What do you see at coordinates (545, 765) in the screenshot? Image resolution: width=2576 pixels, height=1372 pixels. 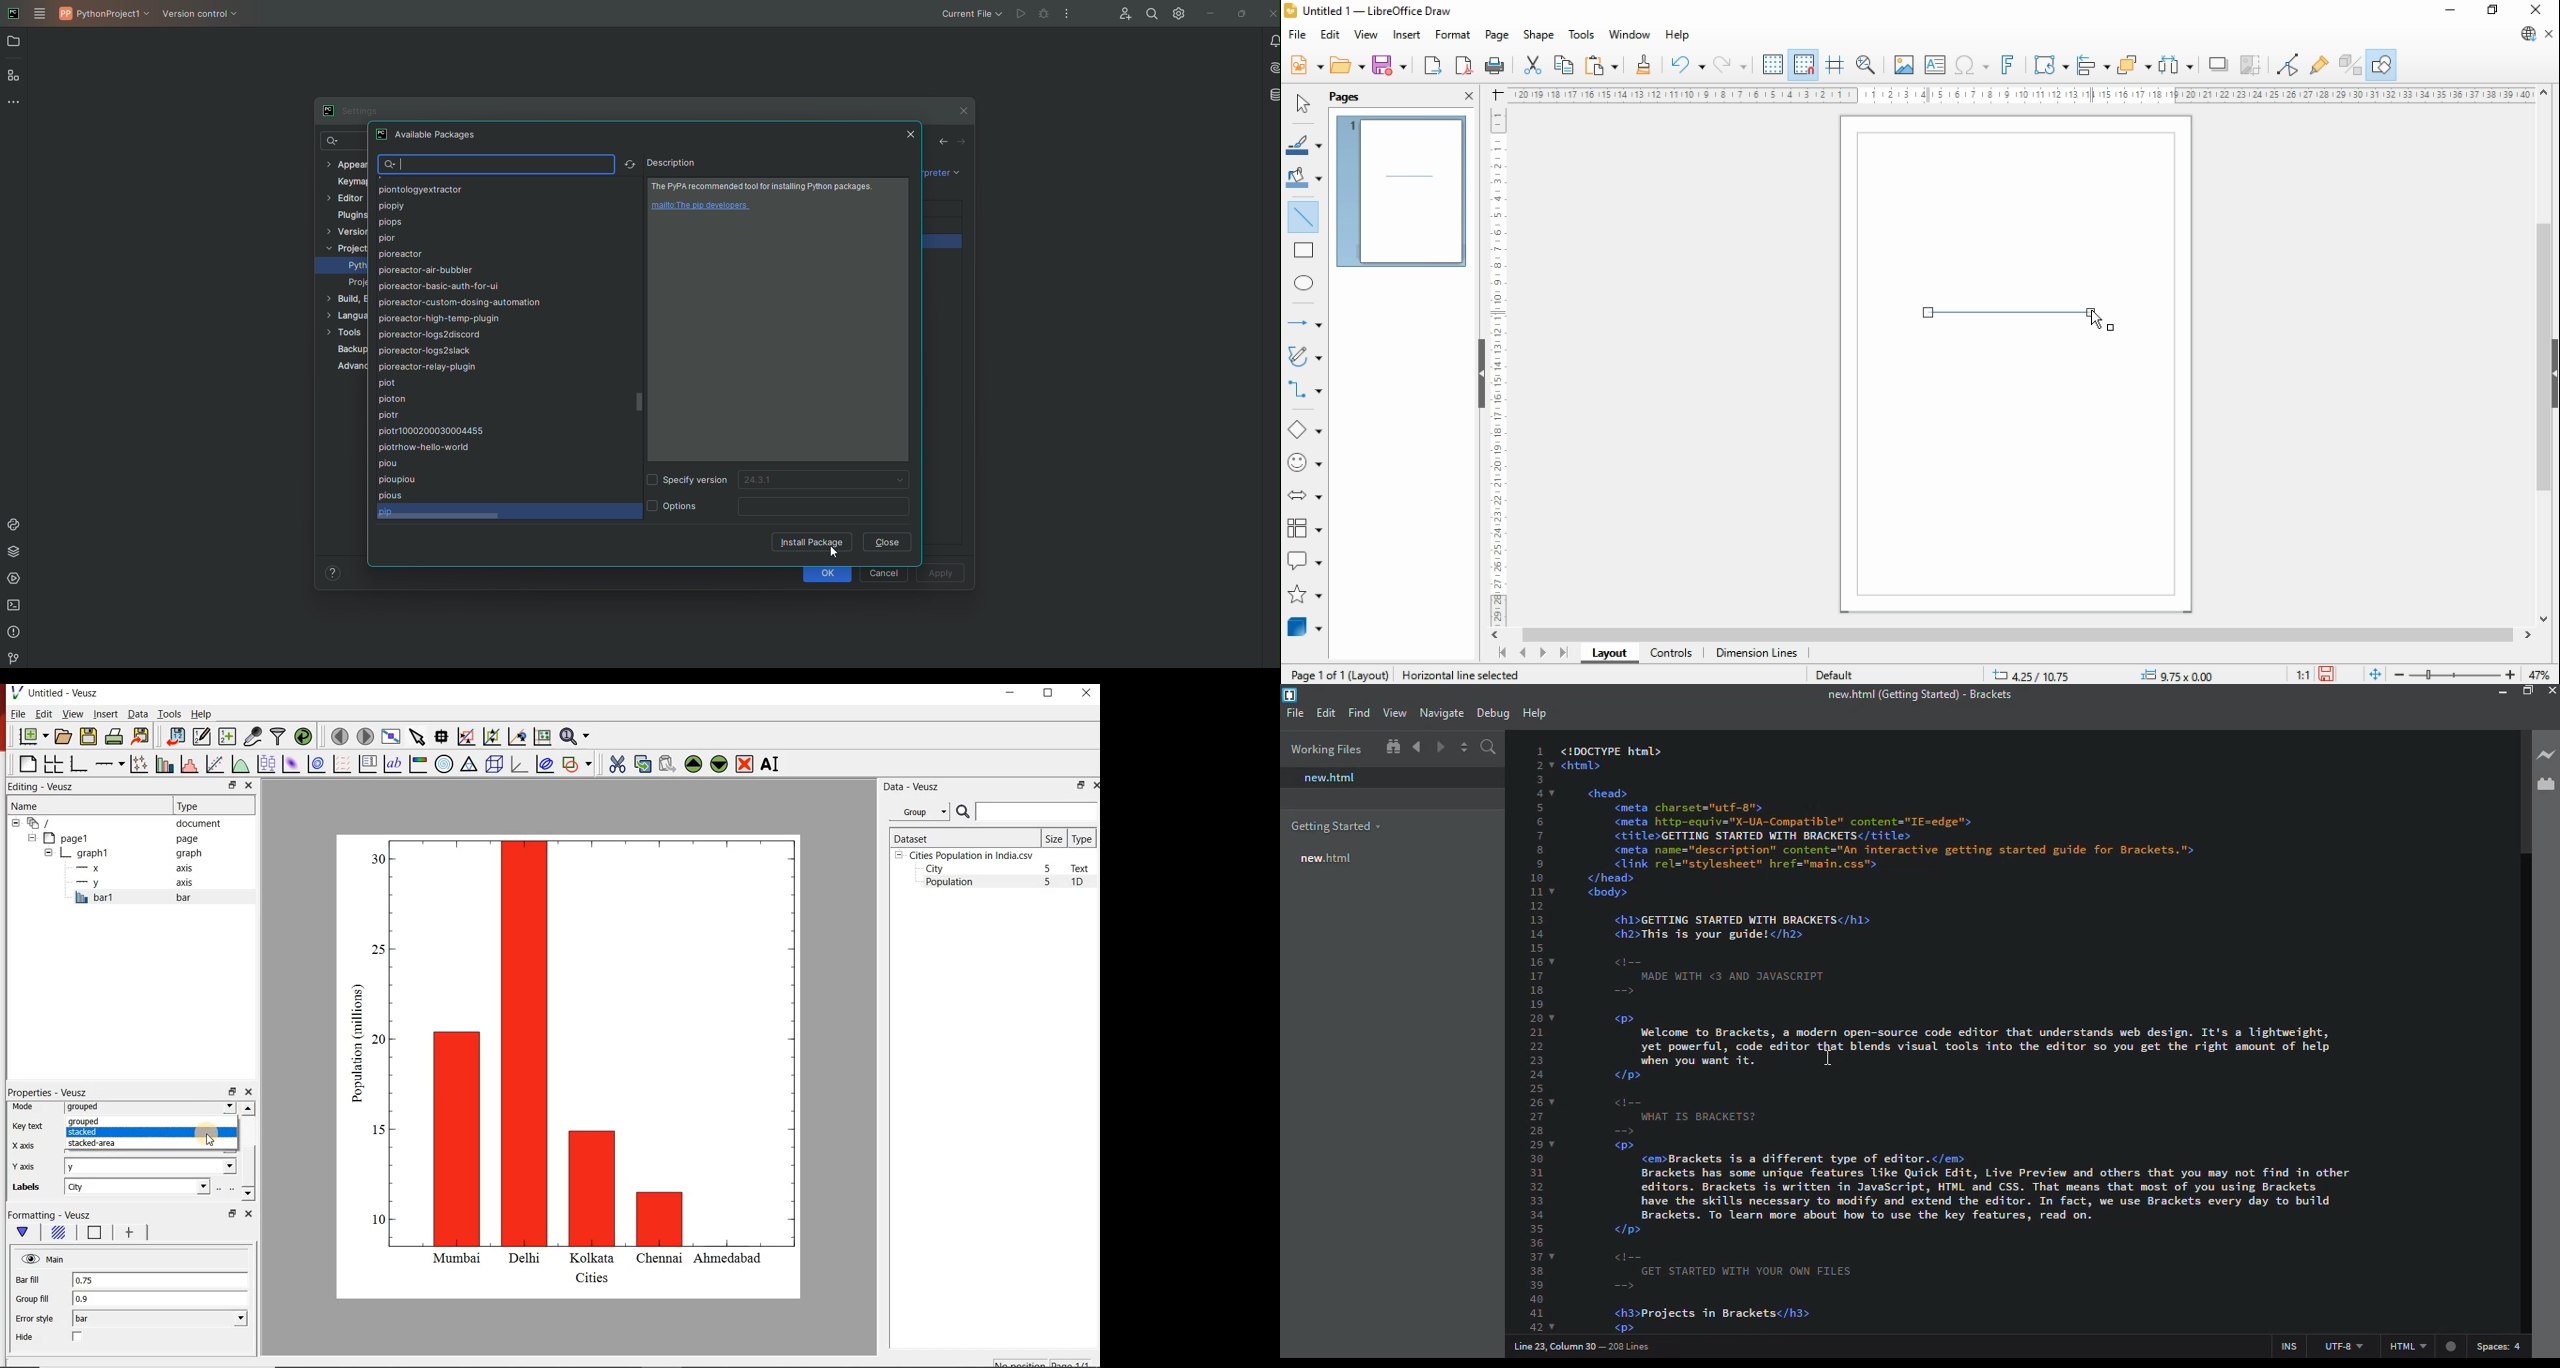 I see `plot covariance ellipses` at bounding box center [545, 765].